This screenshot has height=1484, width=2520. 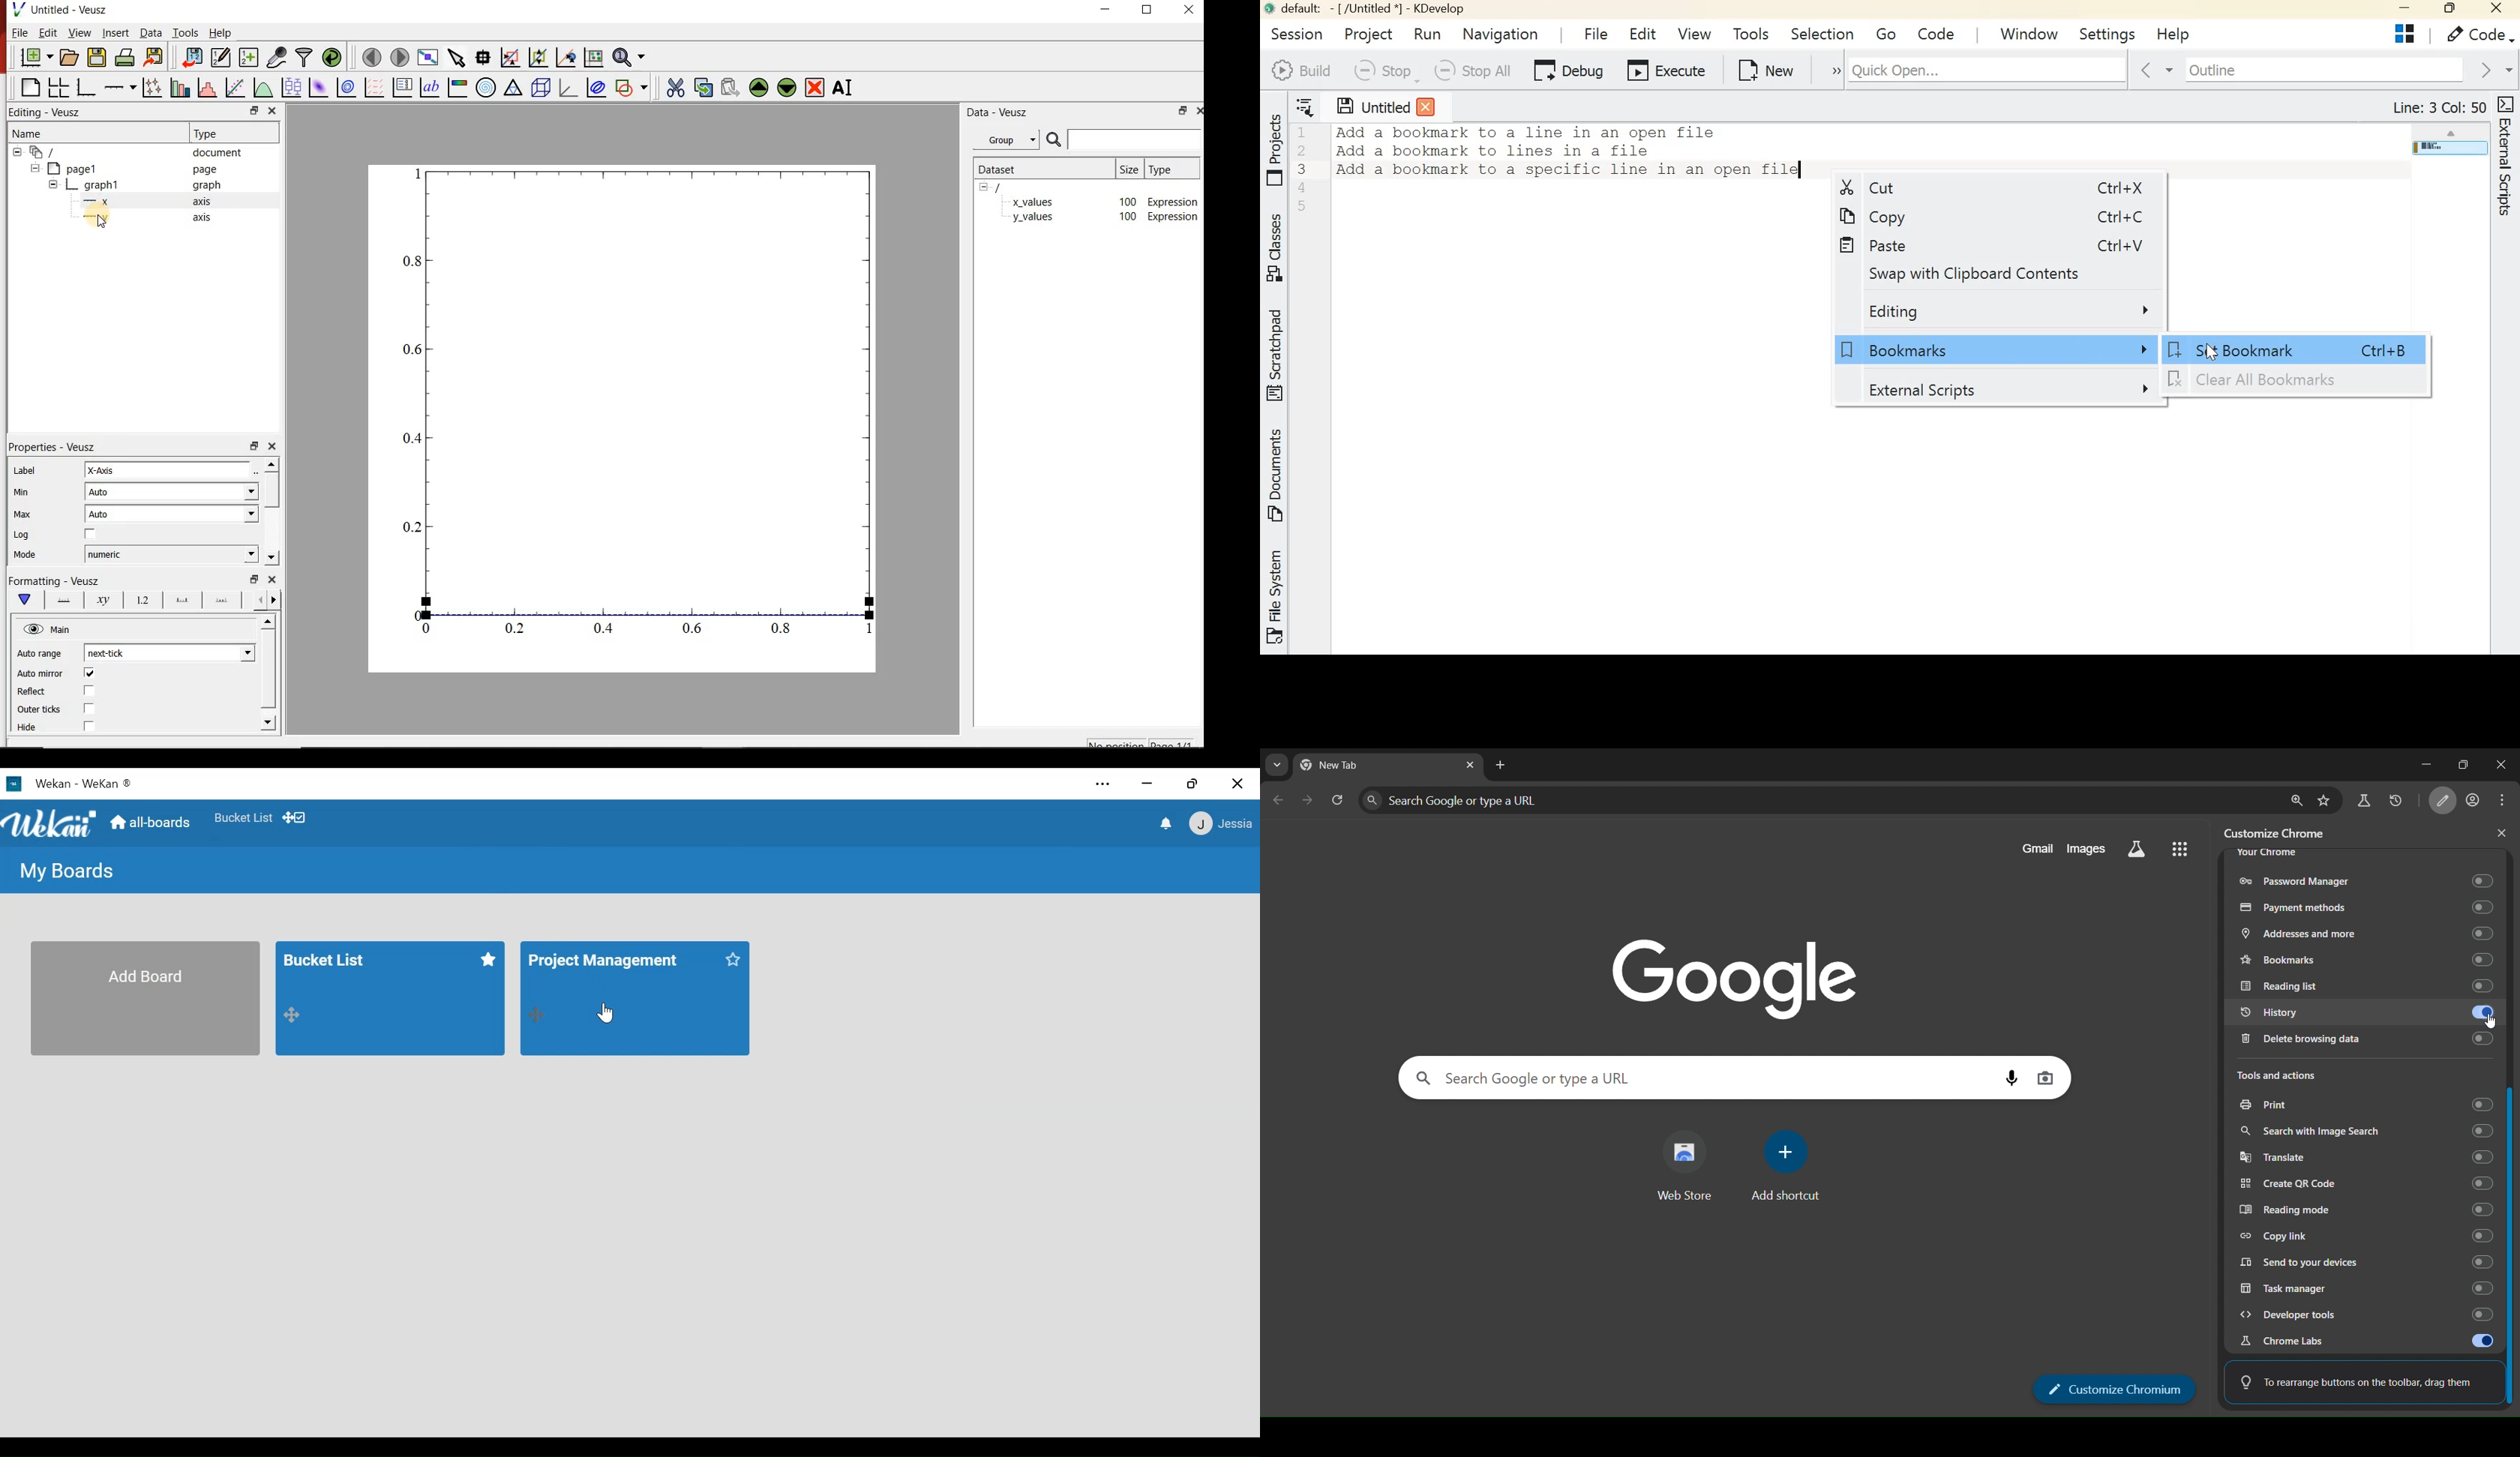 What do you see at coordinates (1363, 9) in the screenshot?
I see `default - [/Untitled*] -  Kdevelop` at bounding box center [1363, 9].